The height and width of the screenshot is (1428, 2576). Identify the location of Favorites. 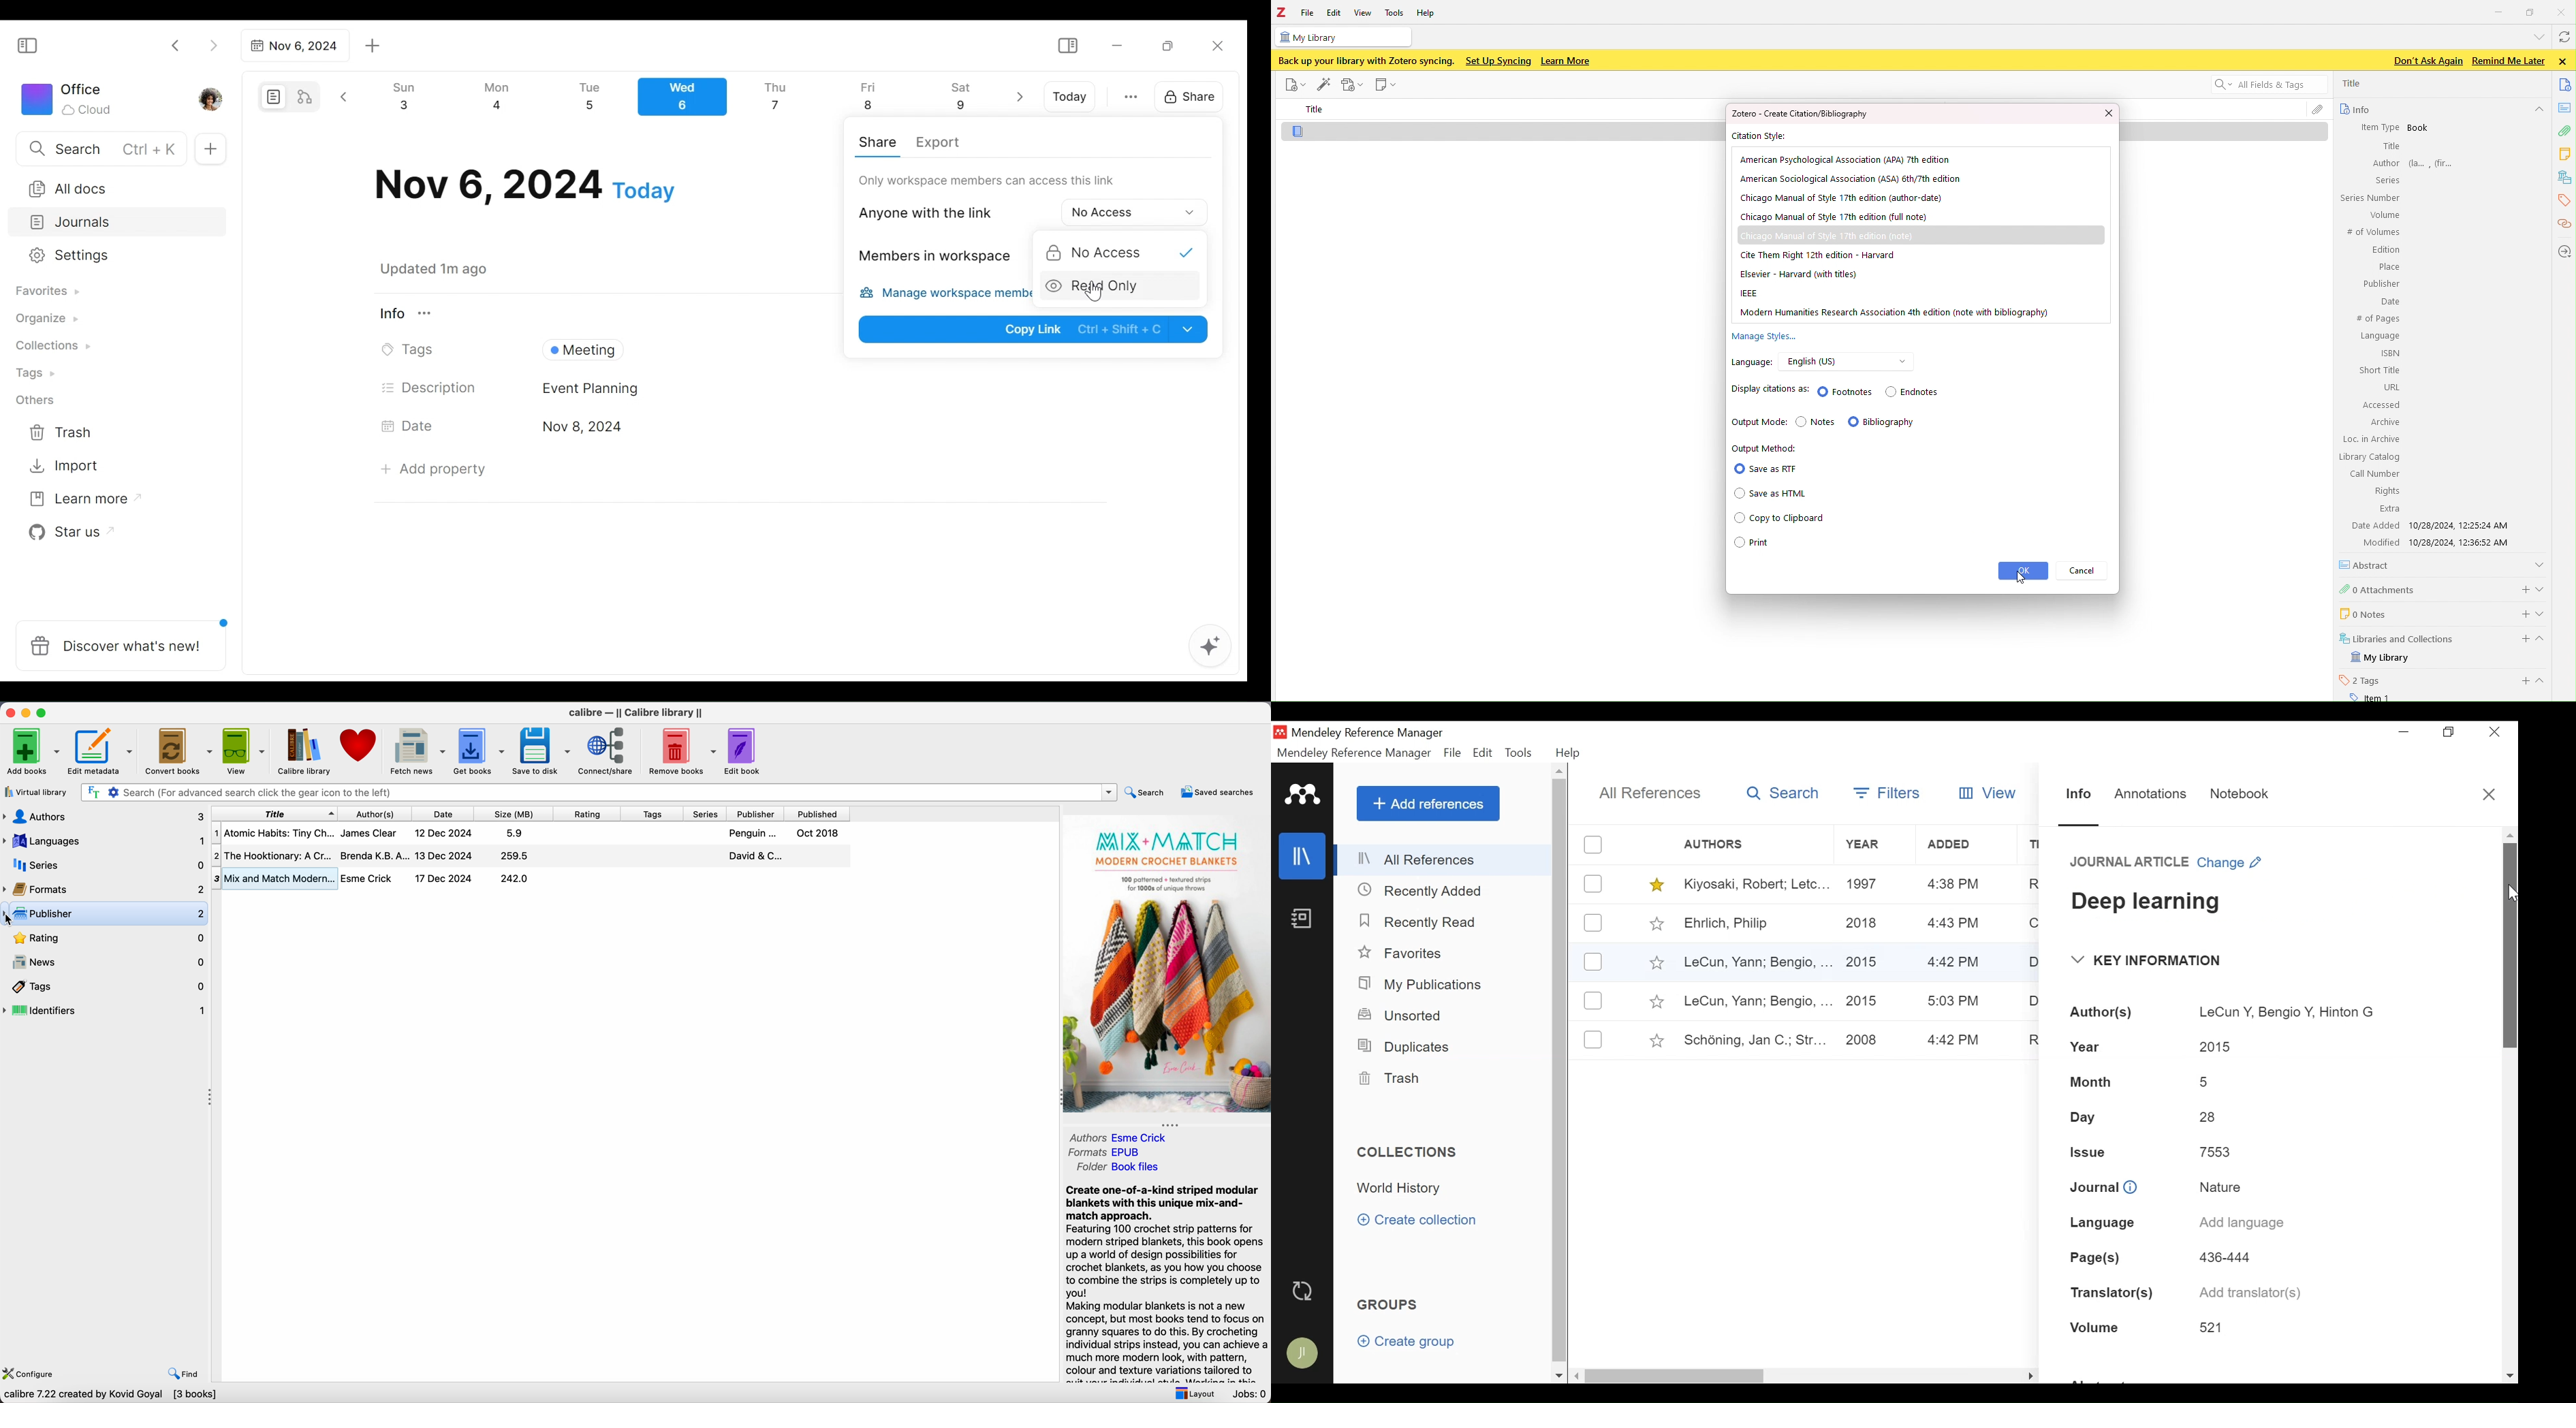
(1409, 954).